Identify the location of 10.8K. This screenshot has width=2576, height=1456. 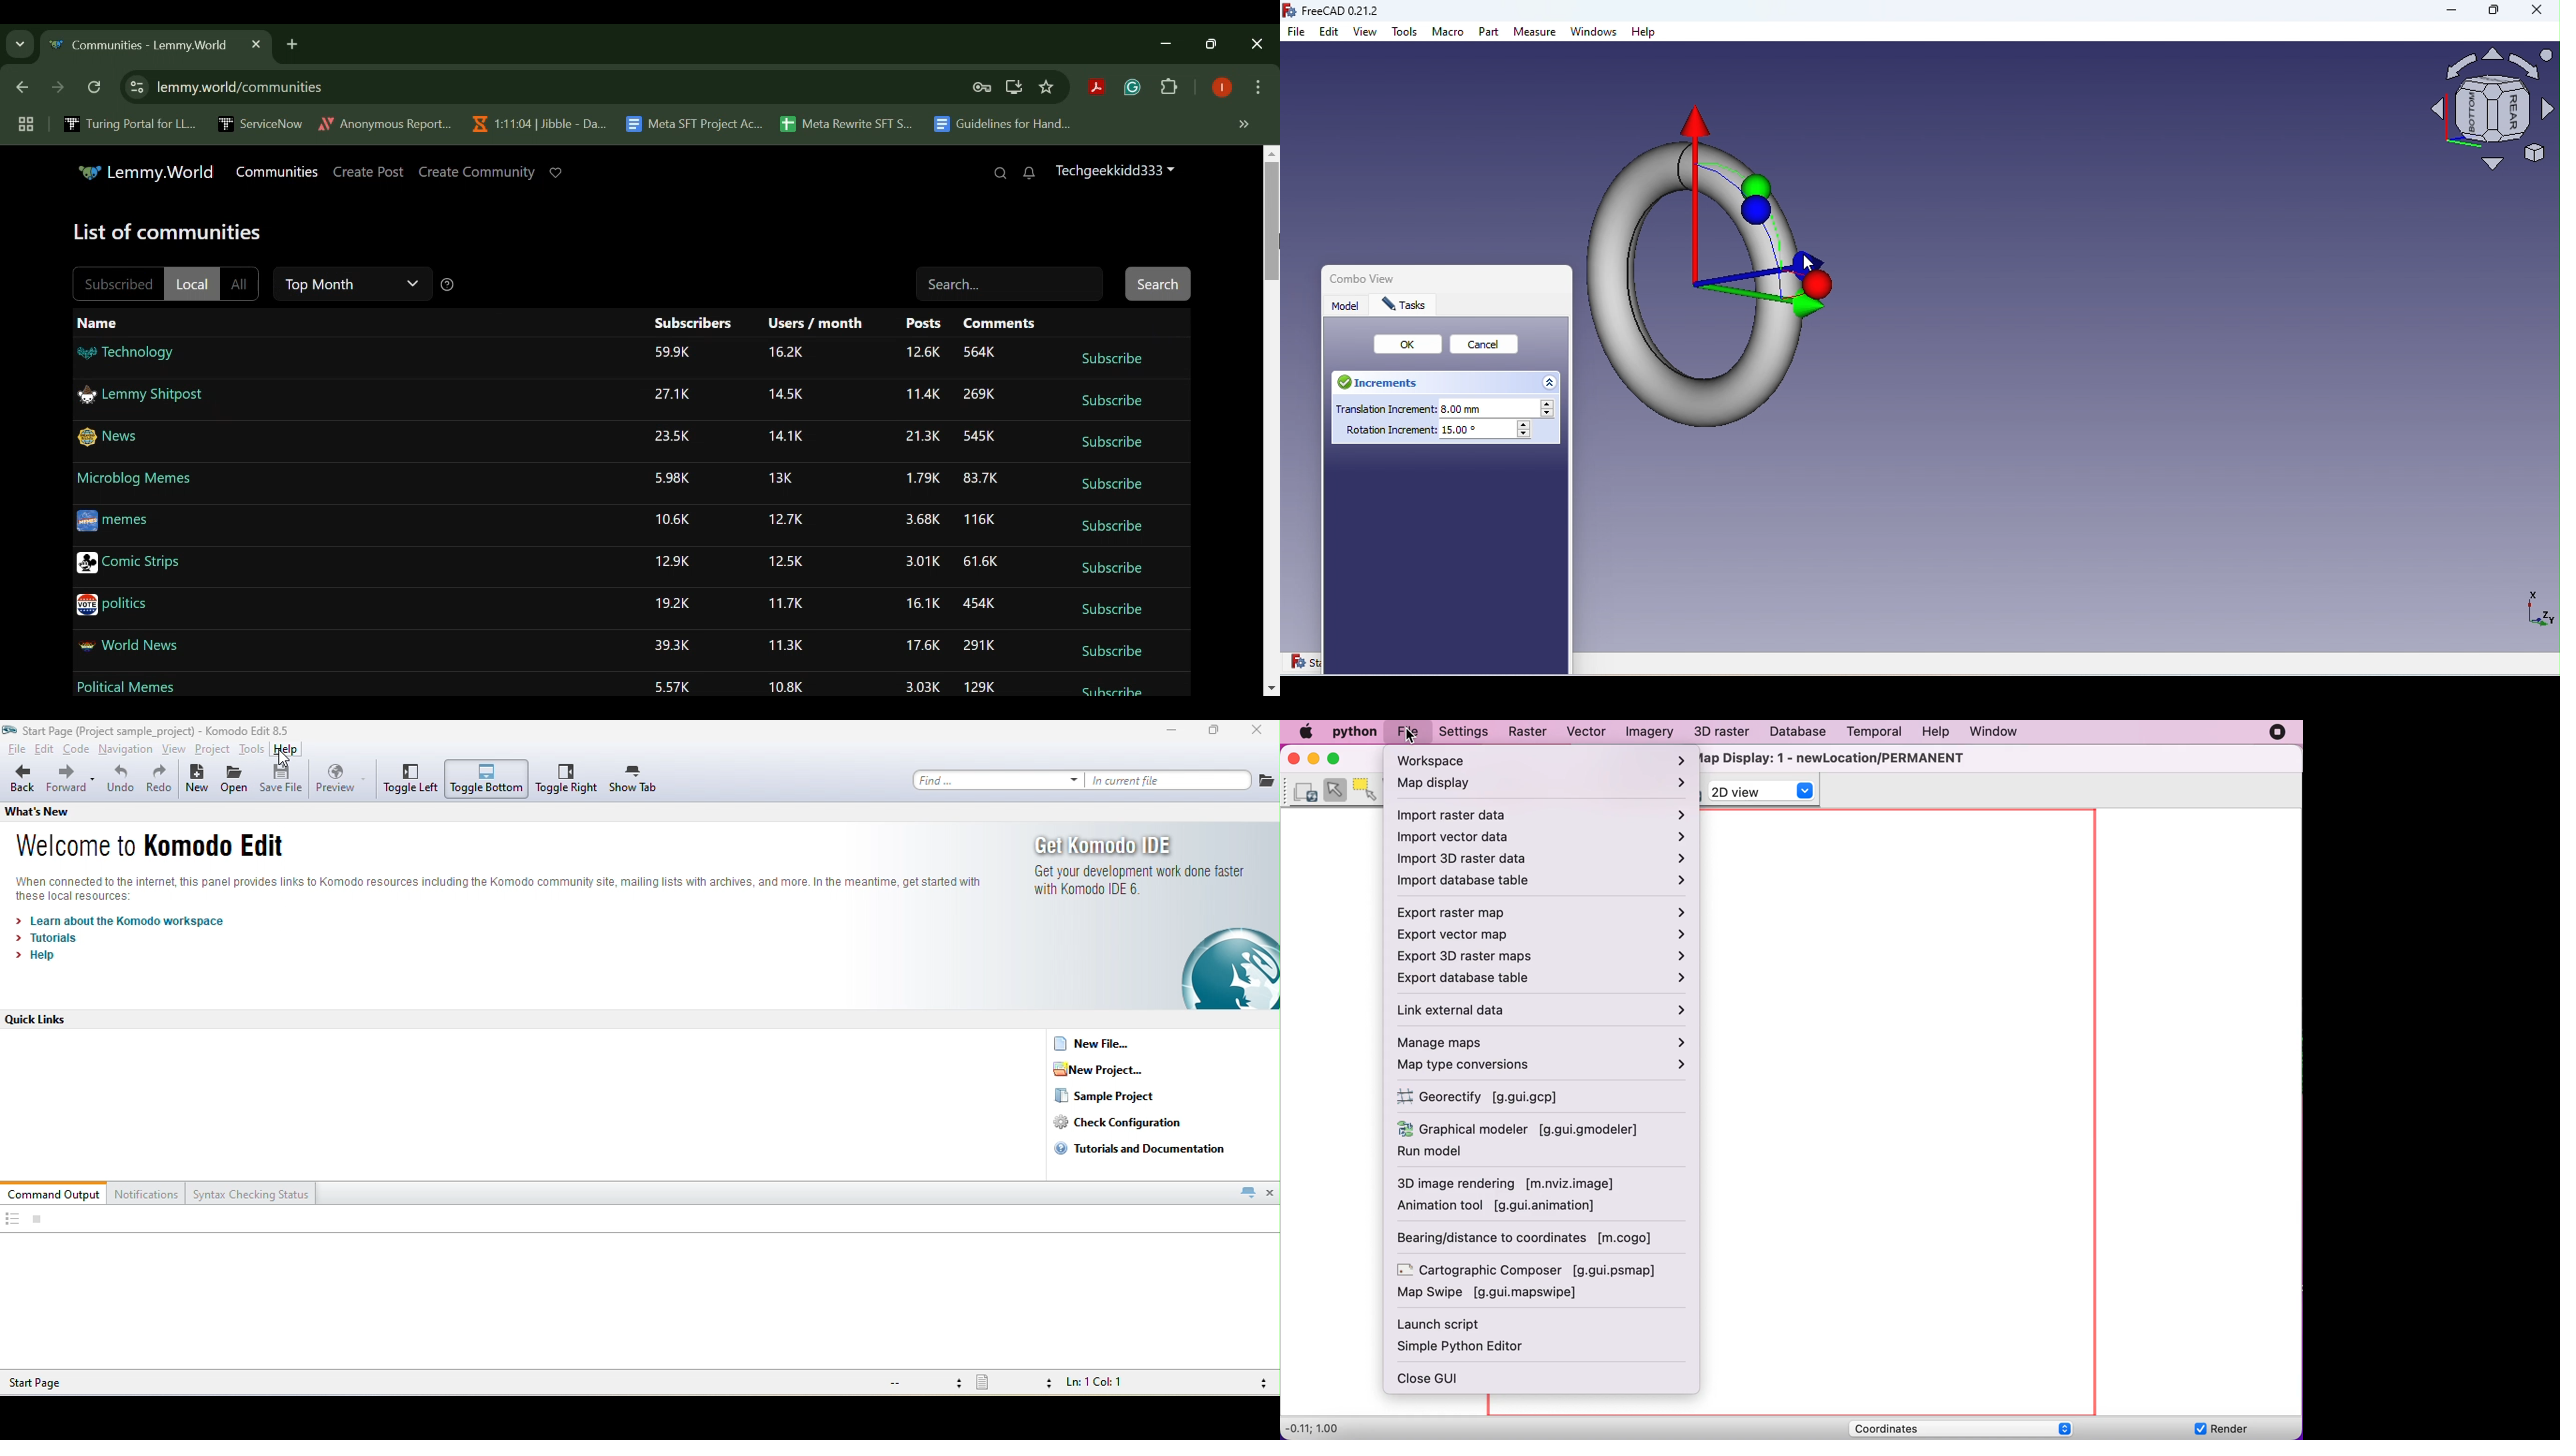
(786, 688).